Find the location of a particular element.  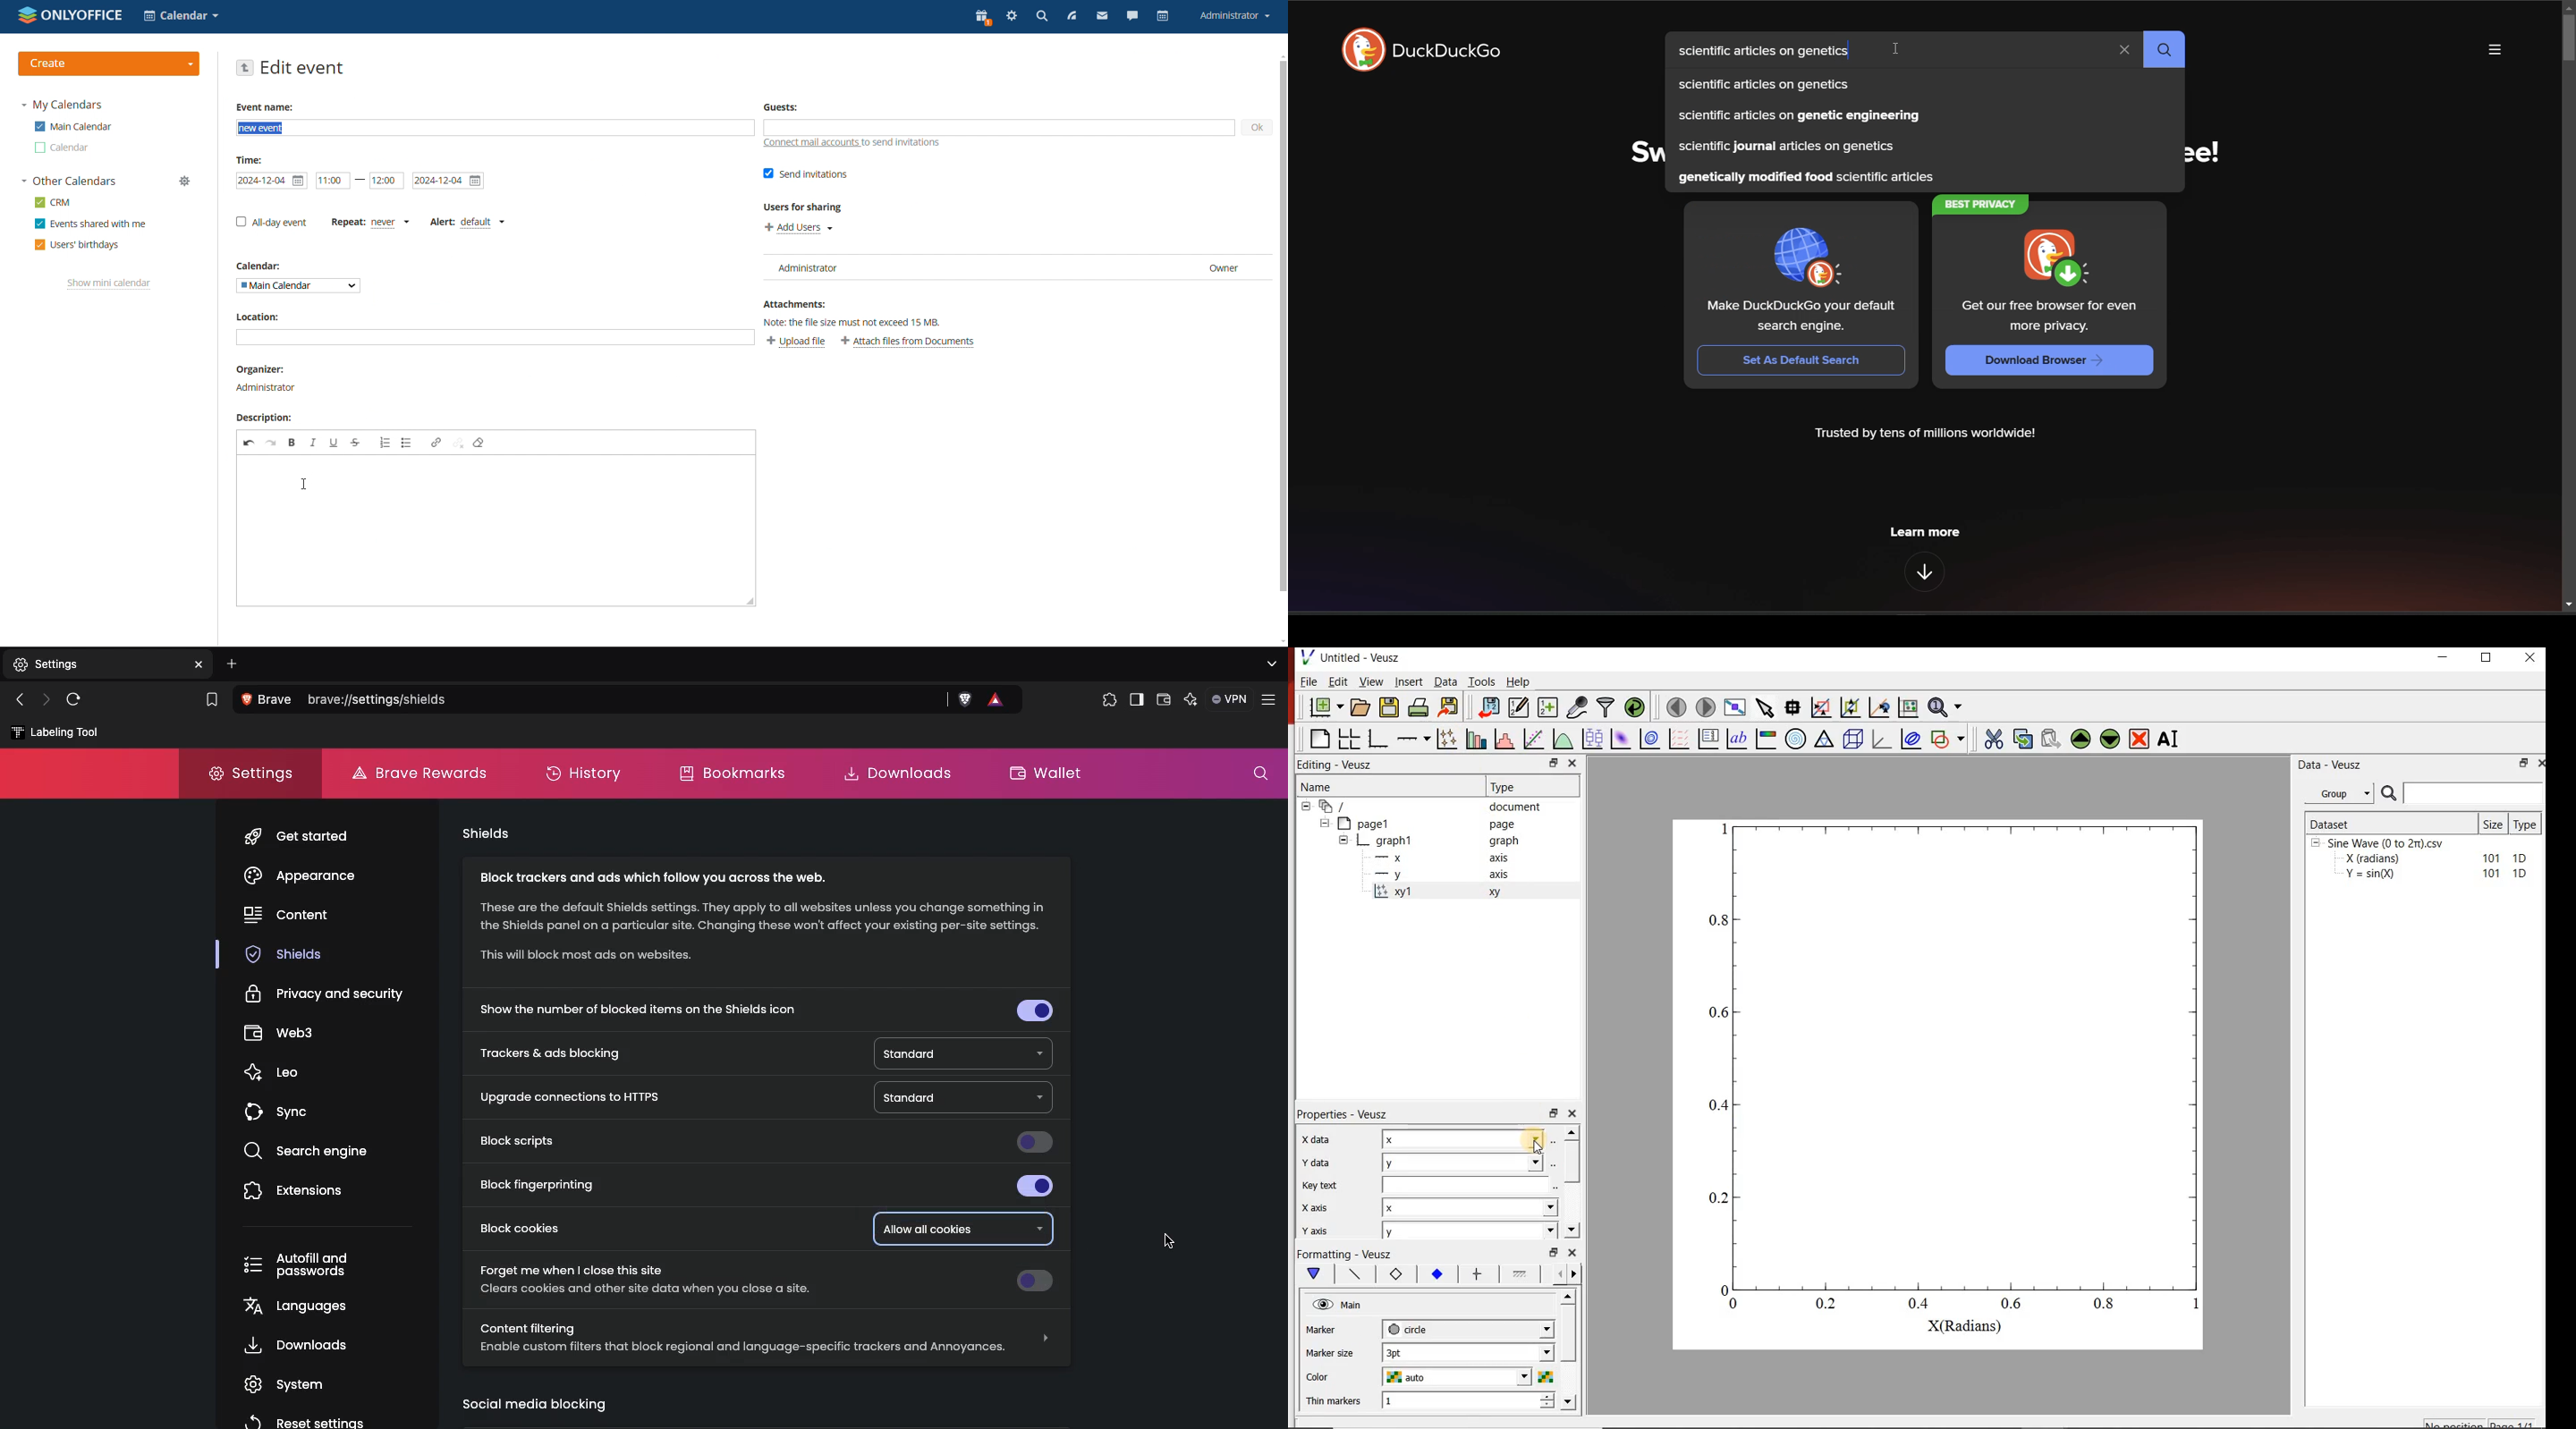

3d scene is located at coordinates (1853, 739).